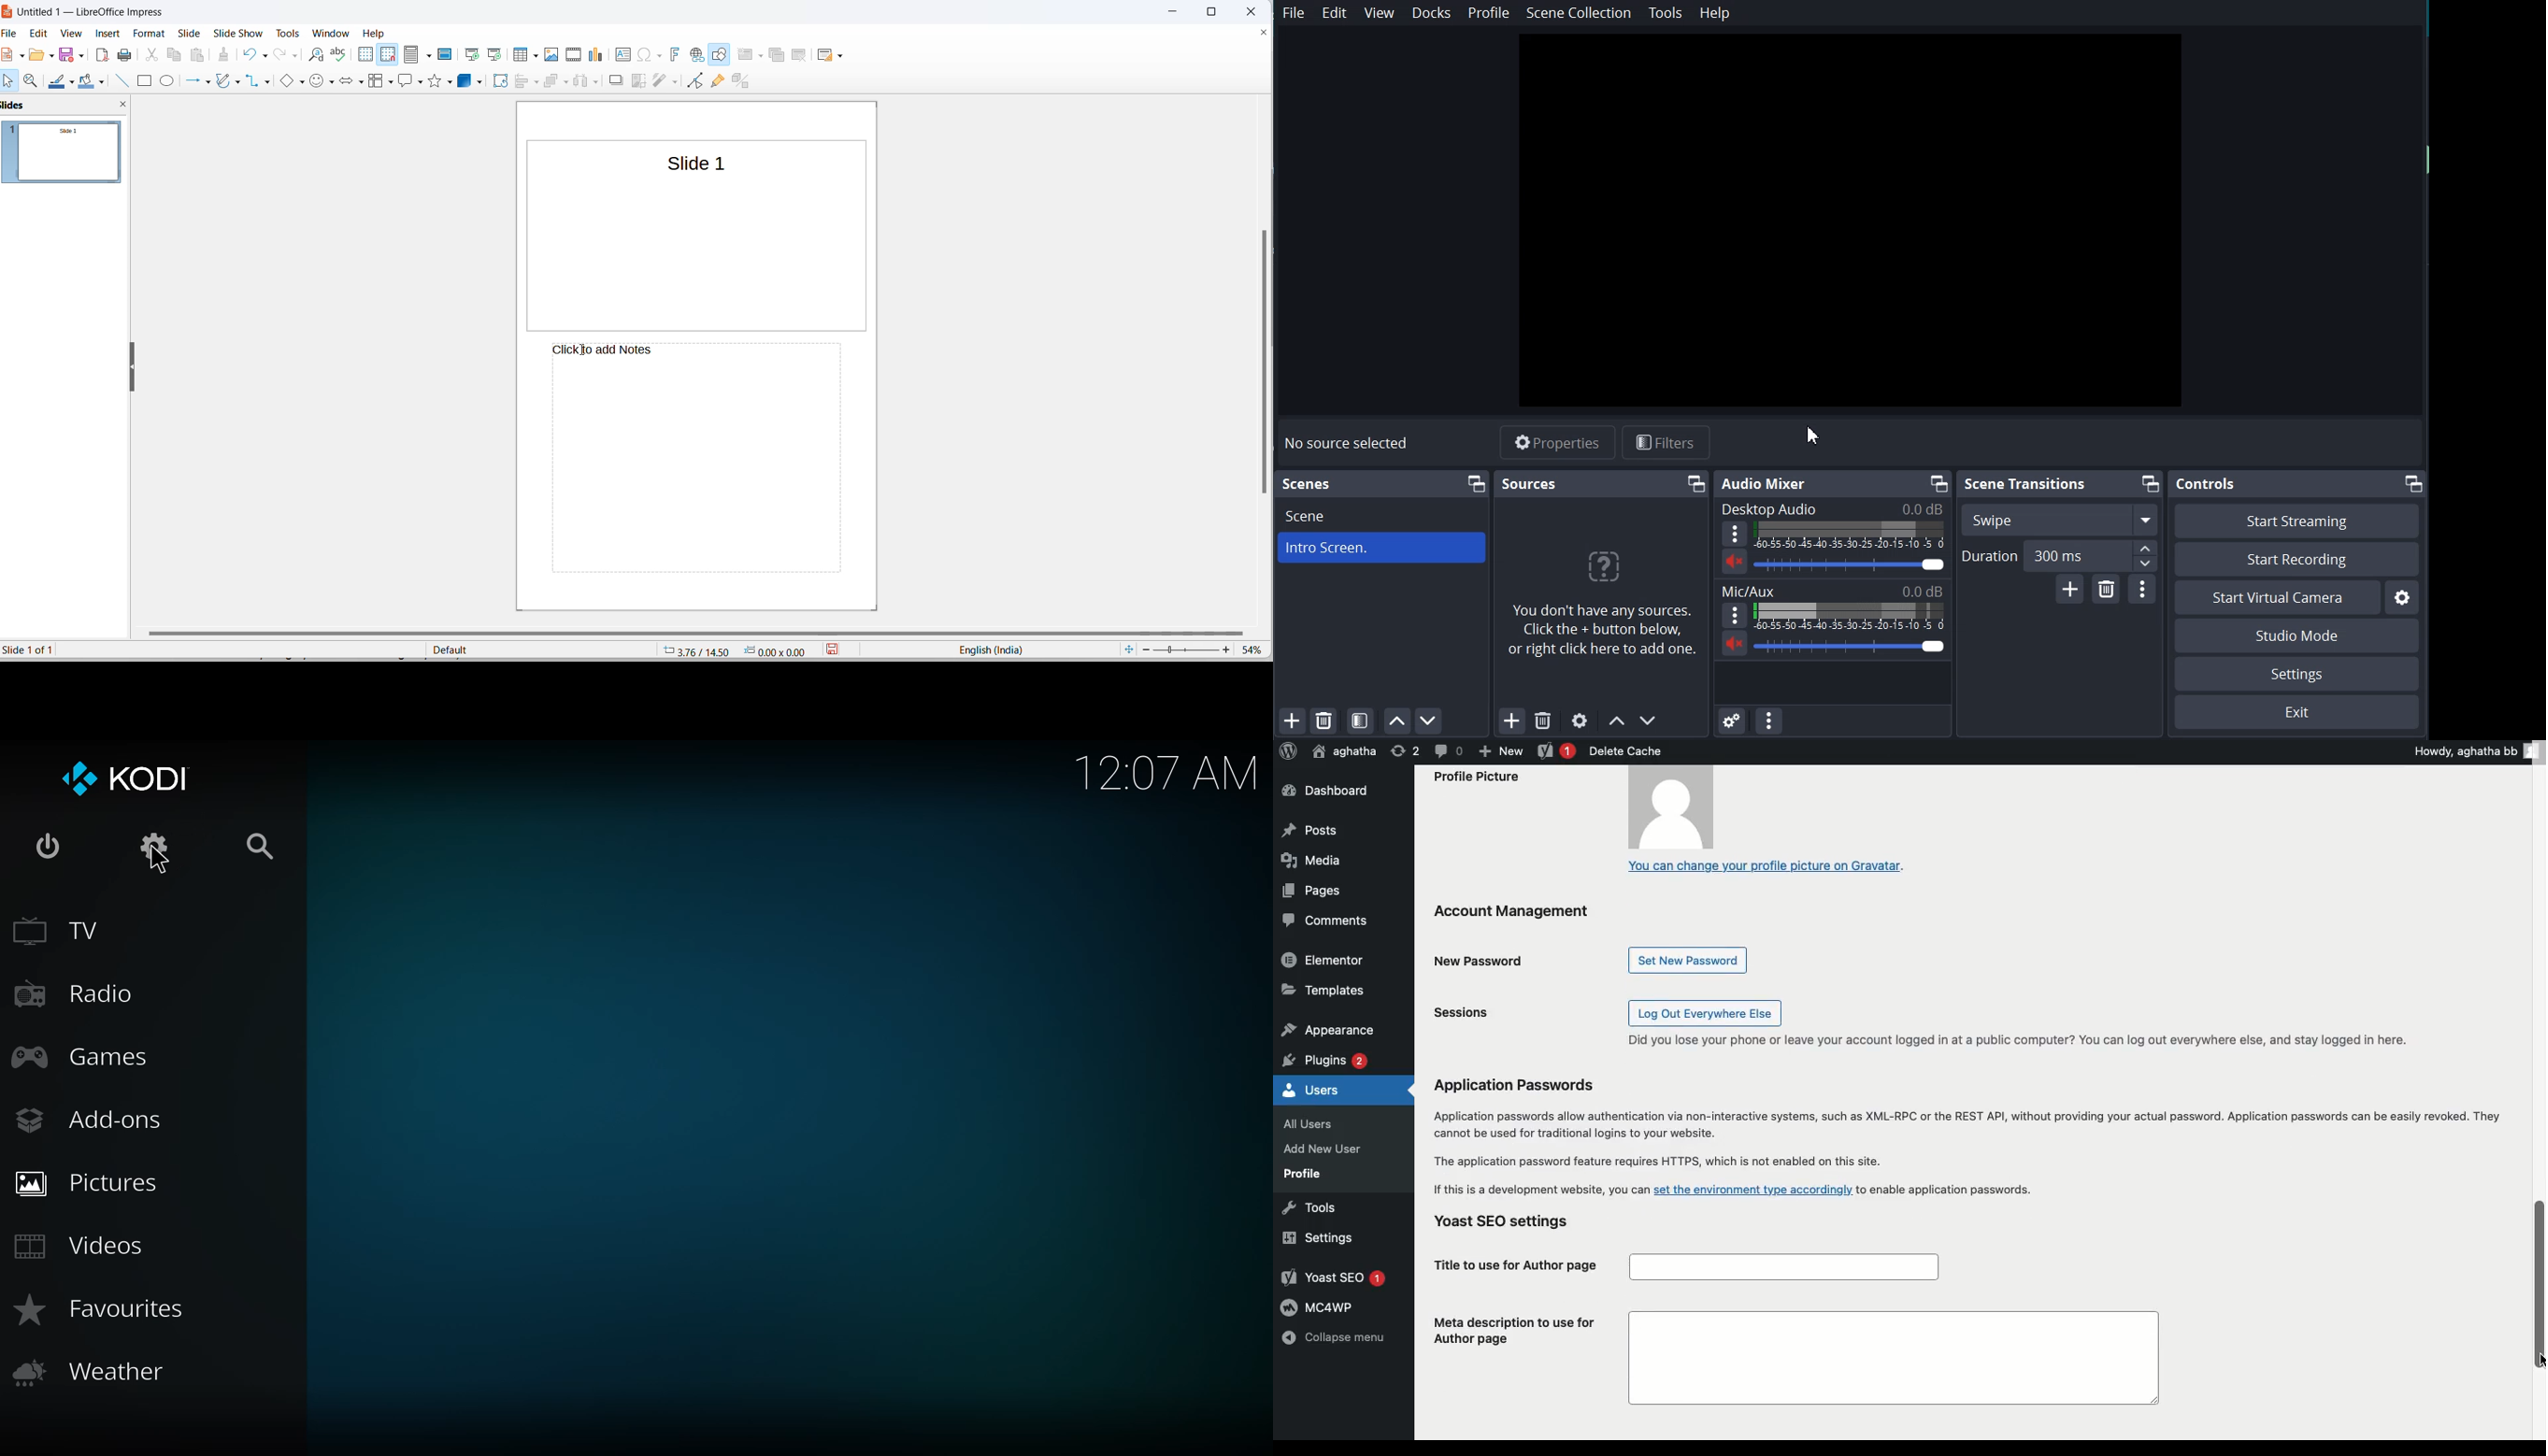 Image resolution: width=2548 pixels, height=1456 pixels. I want to click on flowchart options, so click(387, 85).